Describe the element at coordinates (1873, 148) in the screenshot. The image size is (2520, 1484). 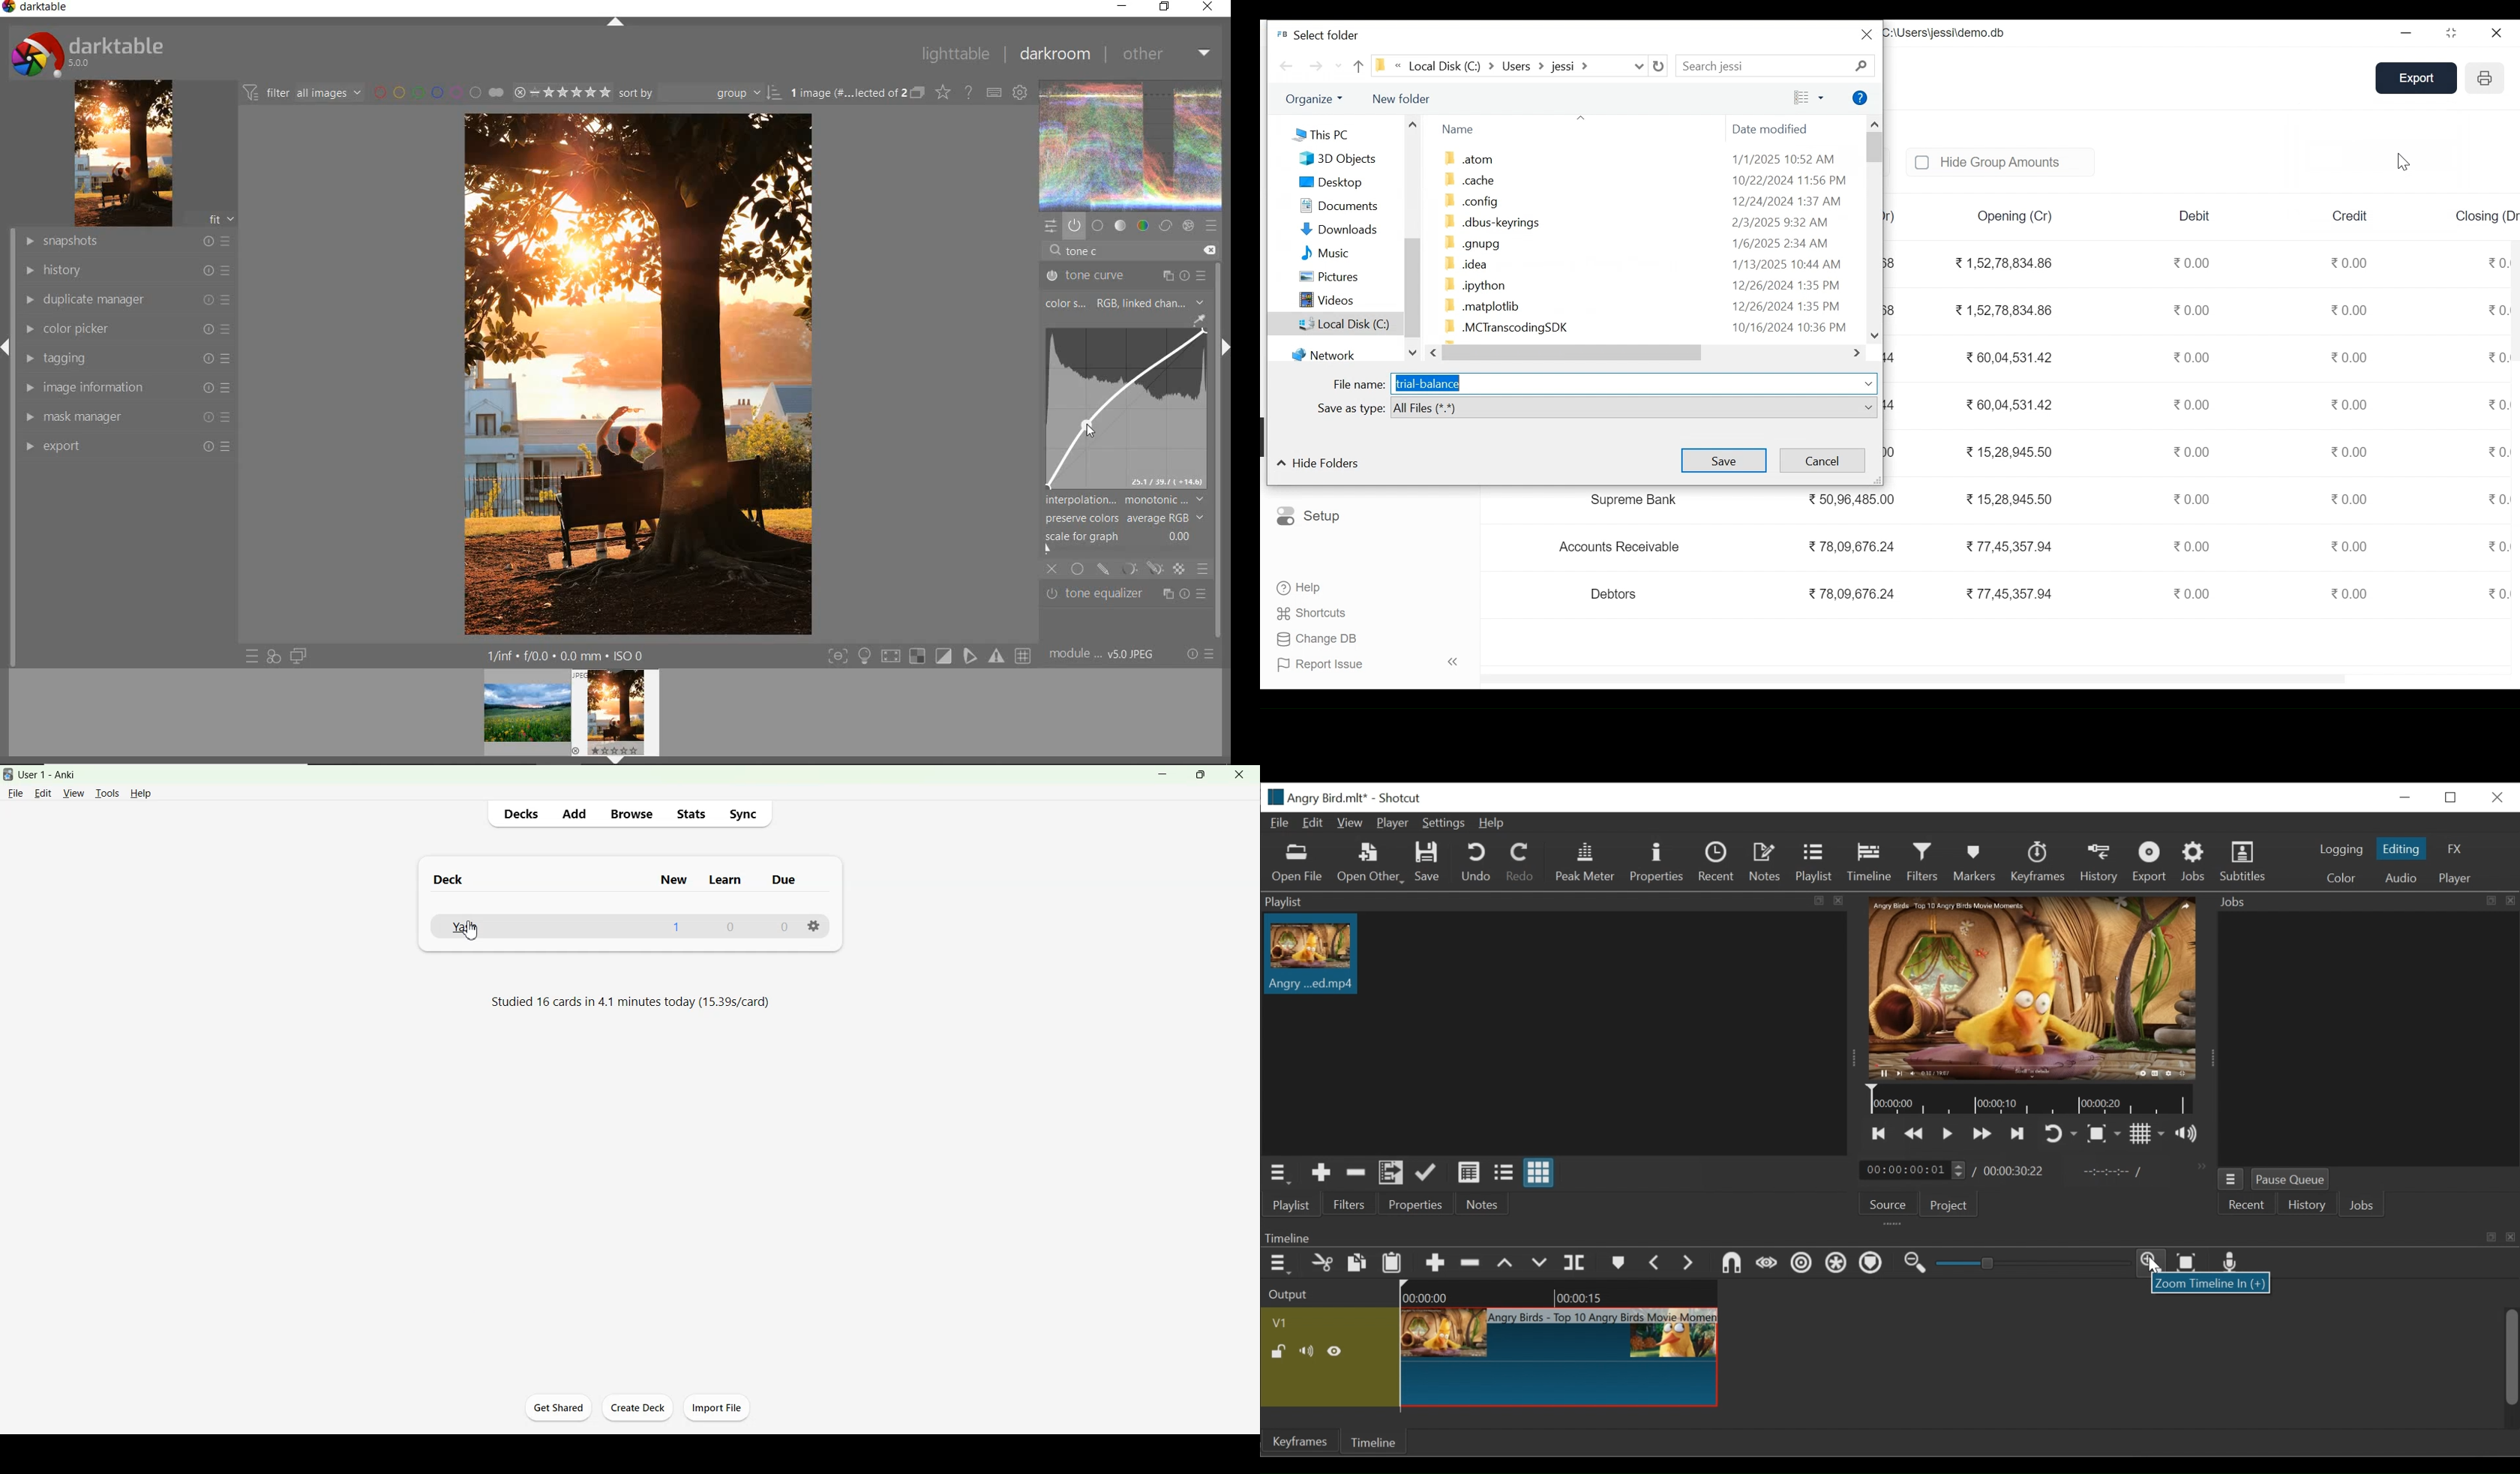
I see `Vertical Scroll bar` at that location.